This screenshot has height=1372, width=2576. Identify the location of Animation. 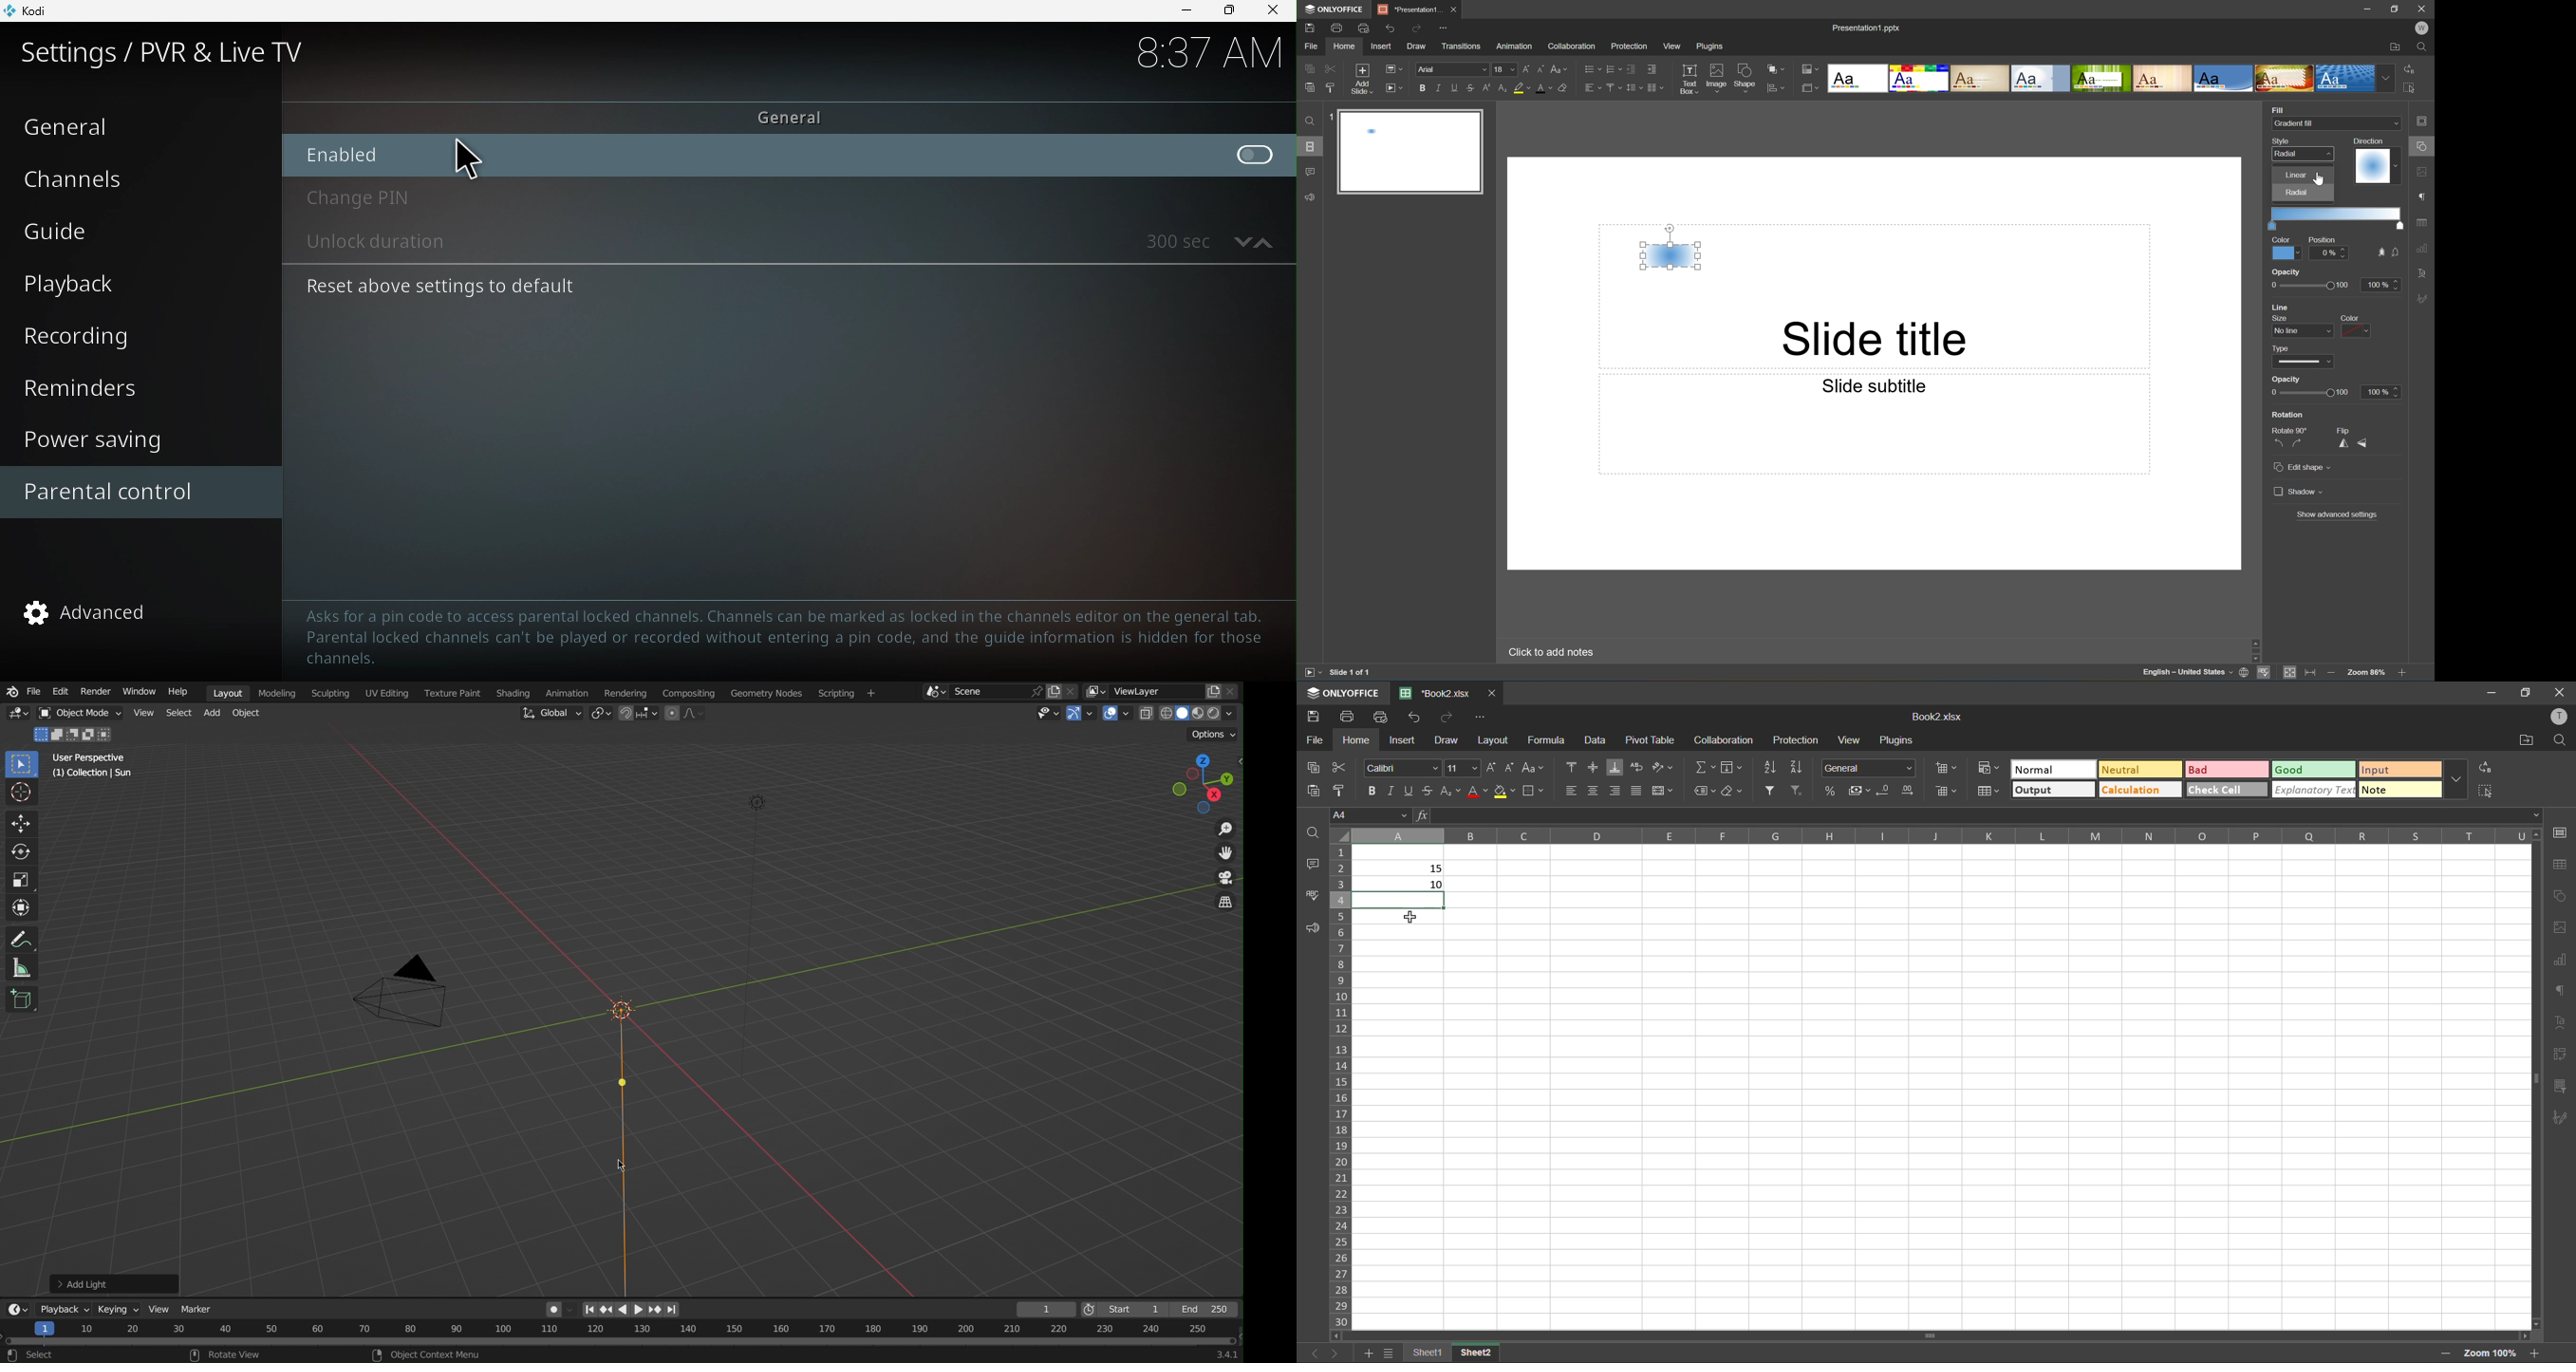
(565, 692).